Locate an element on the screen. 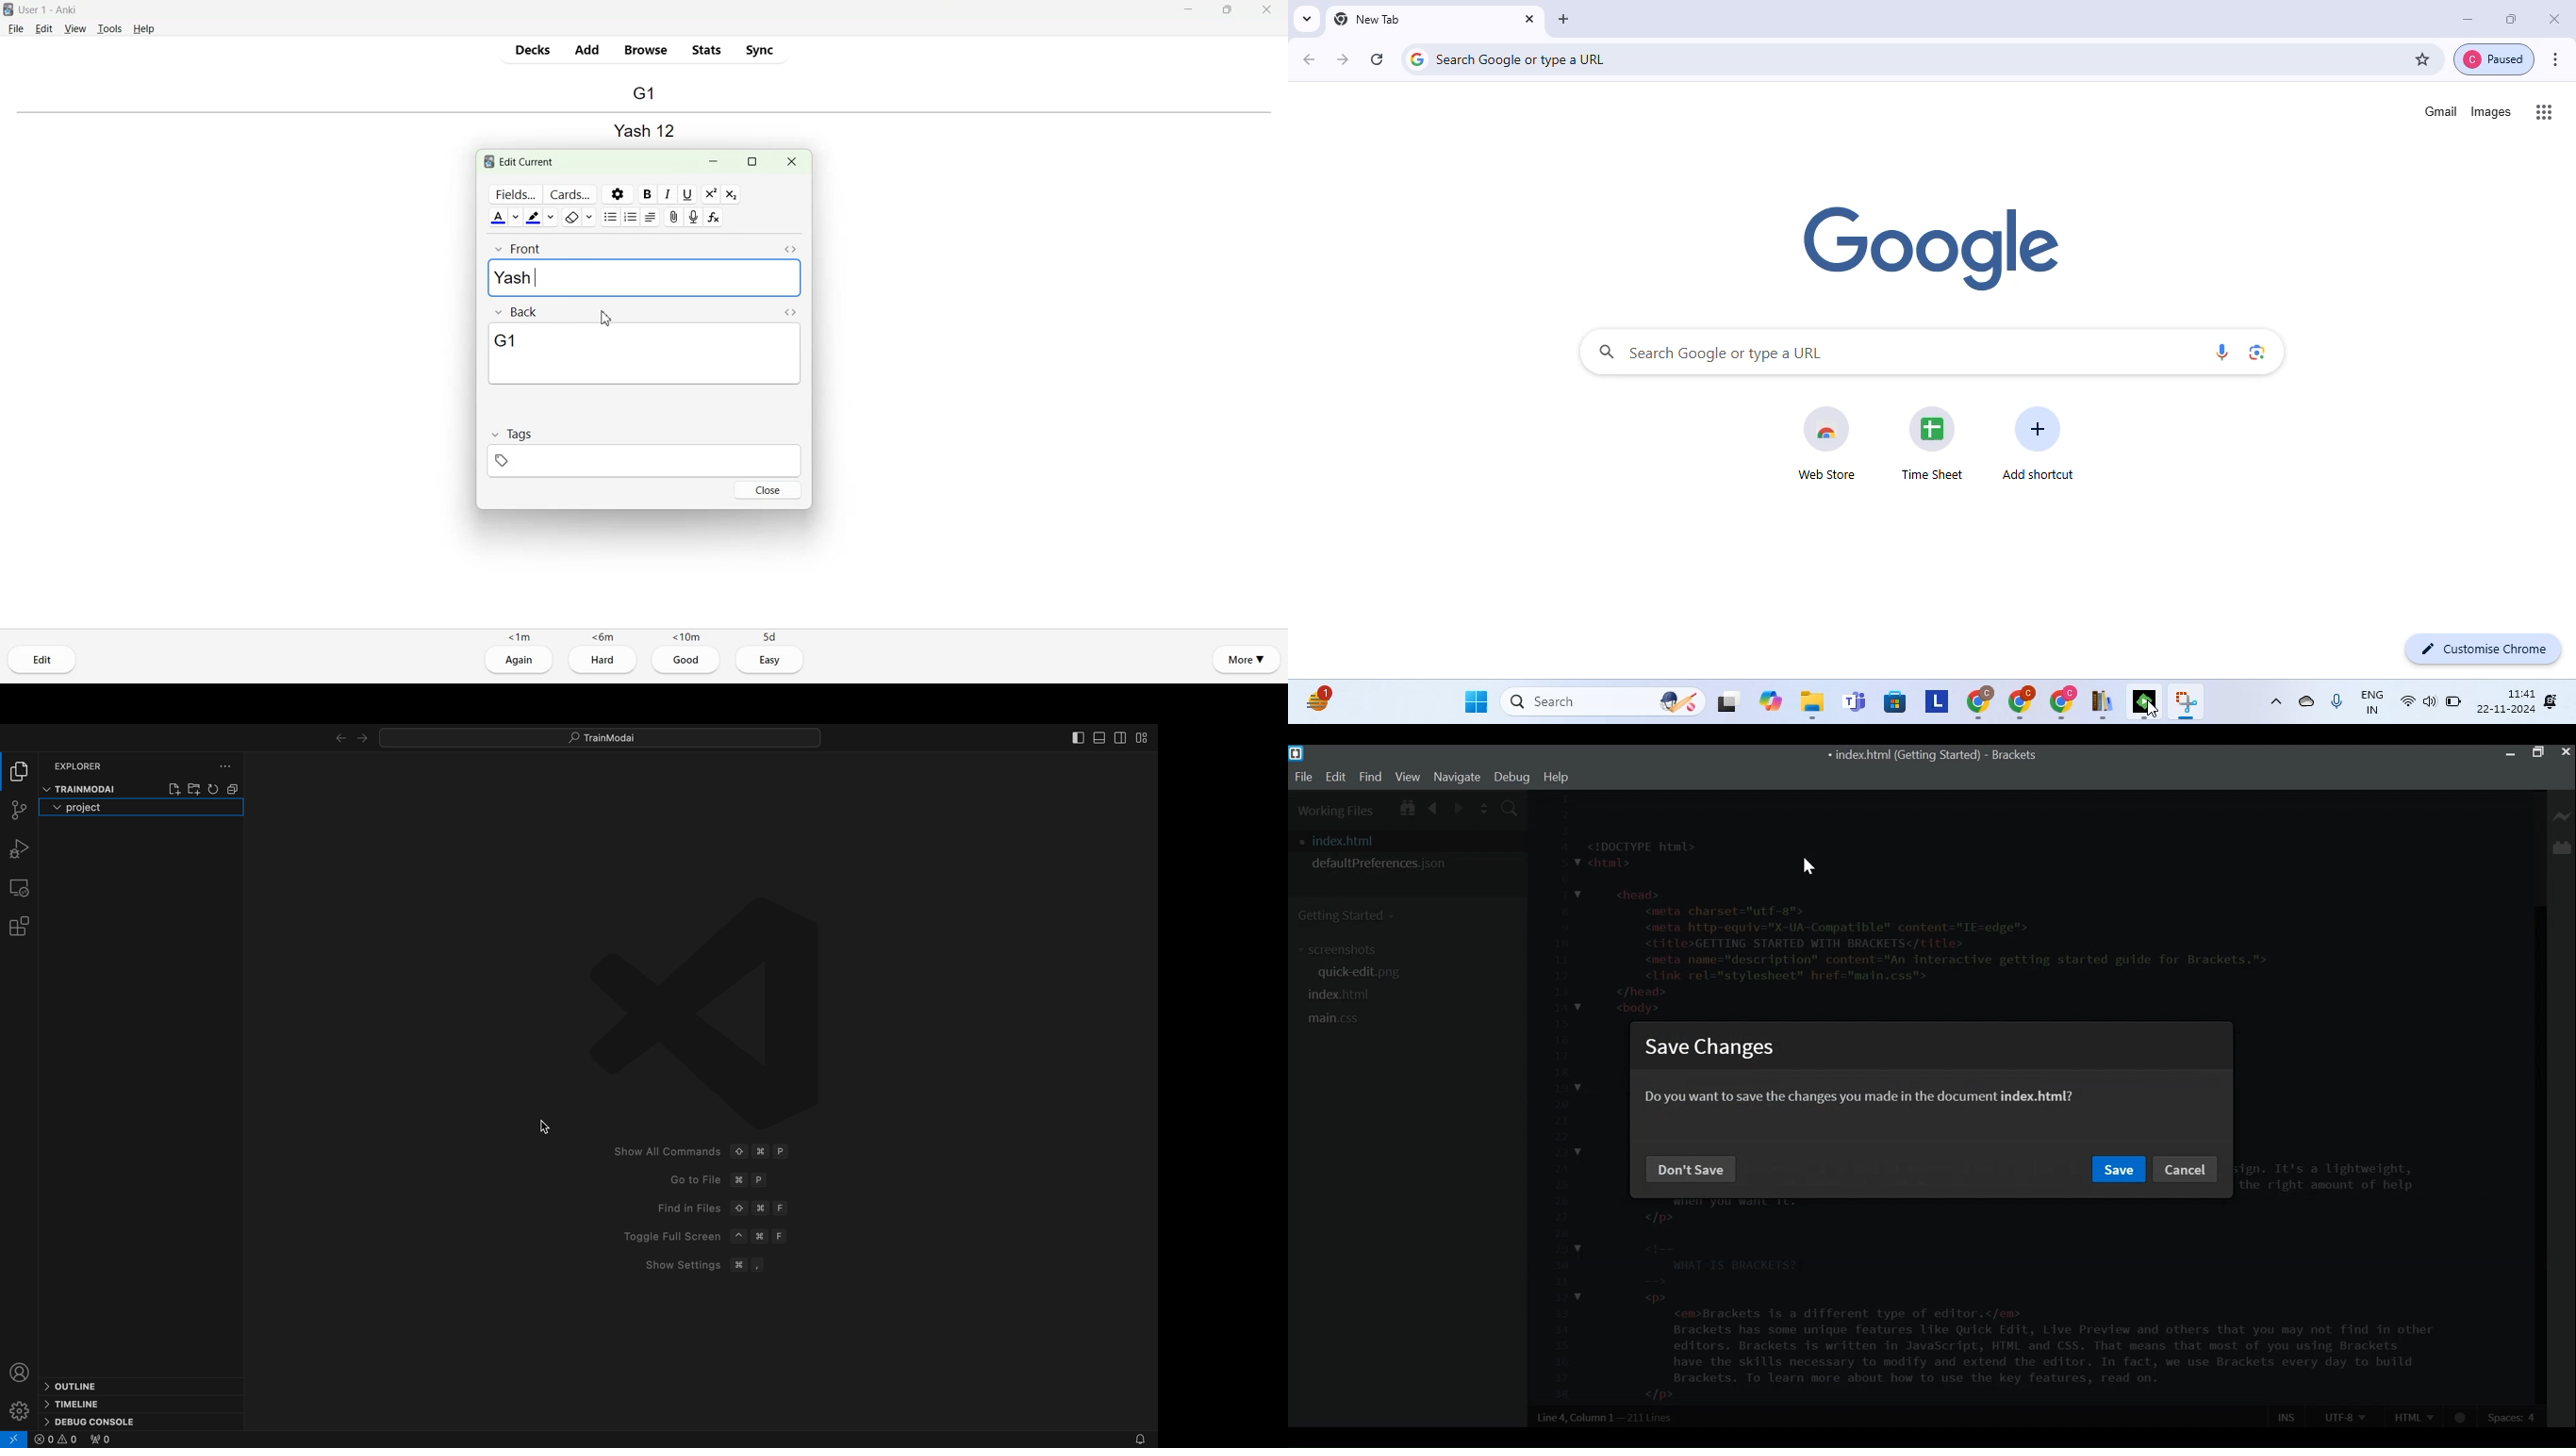 The height and width of the screenshot is (1456, 2576). Attach picture/audio/video is located at coordinates (672, 217).